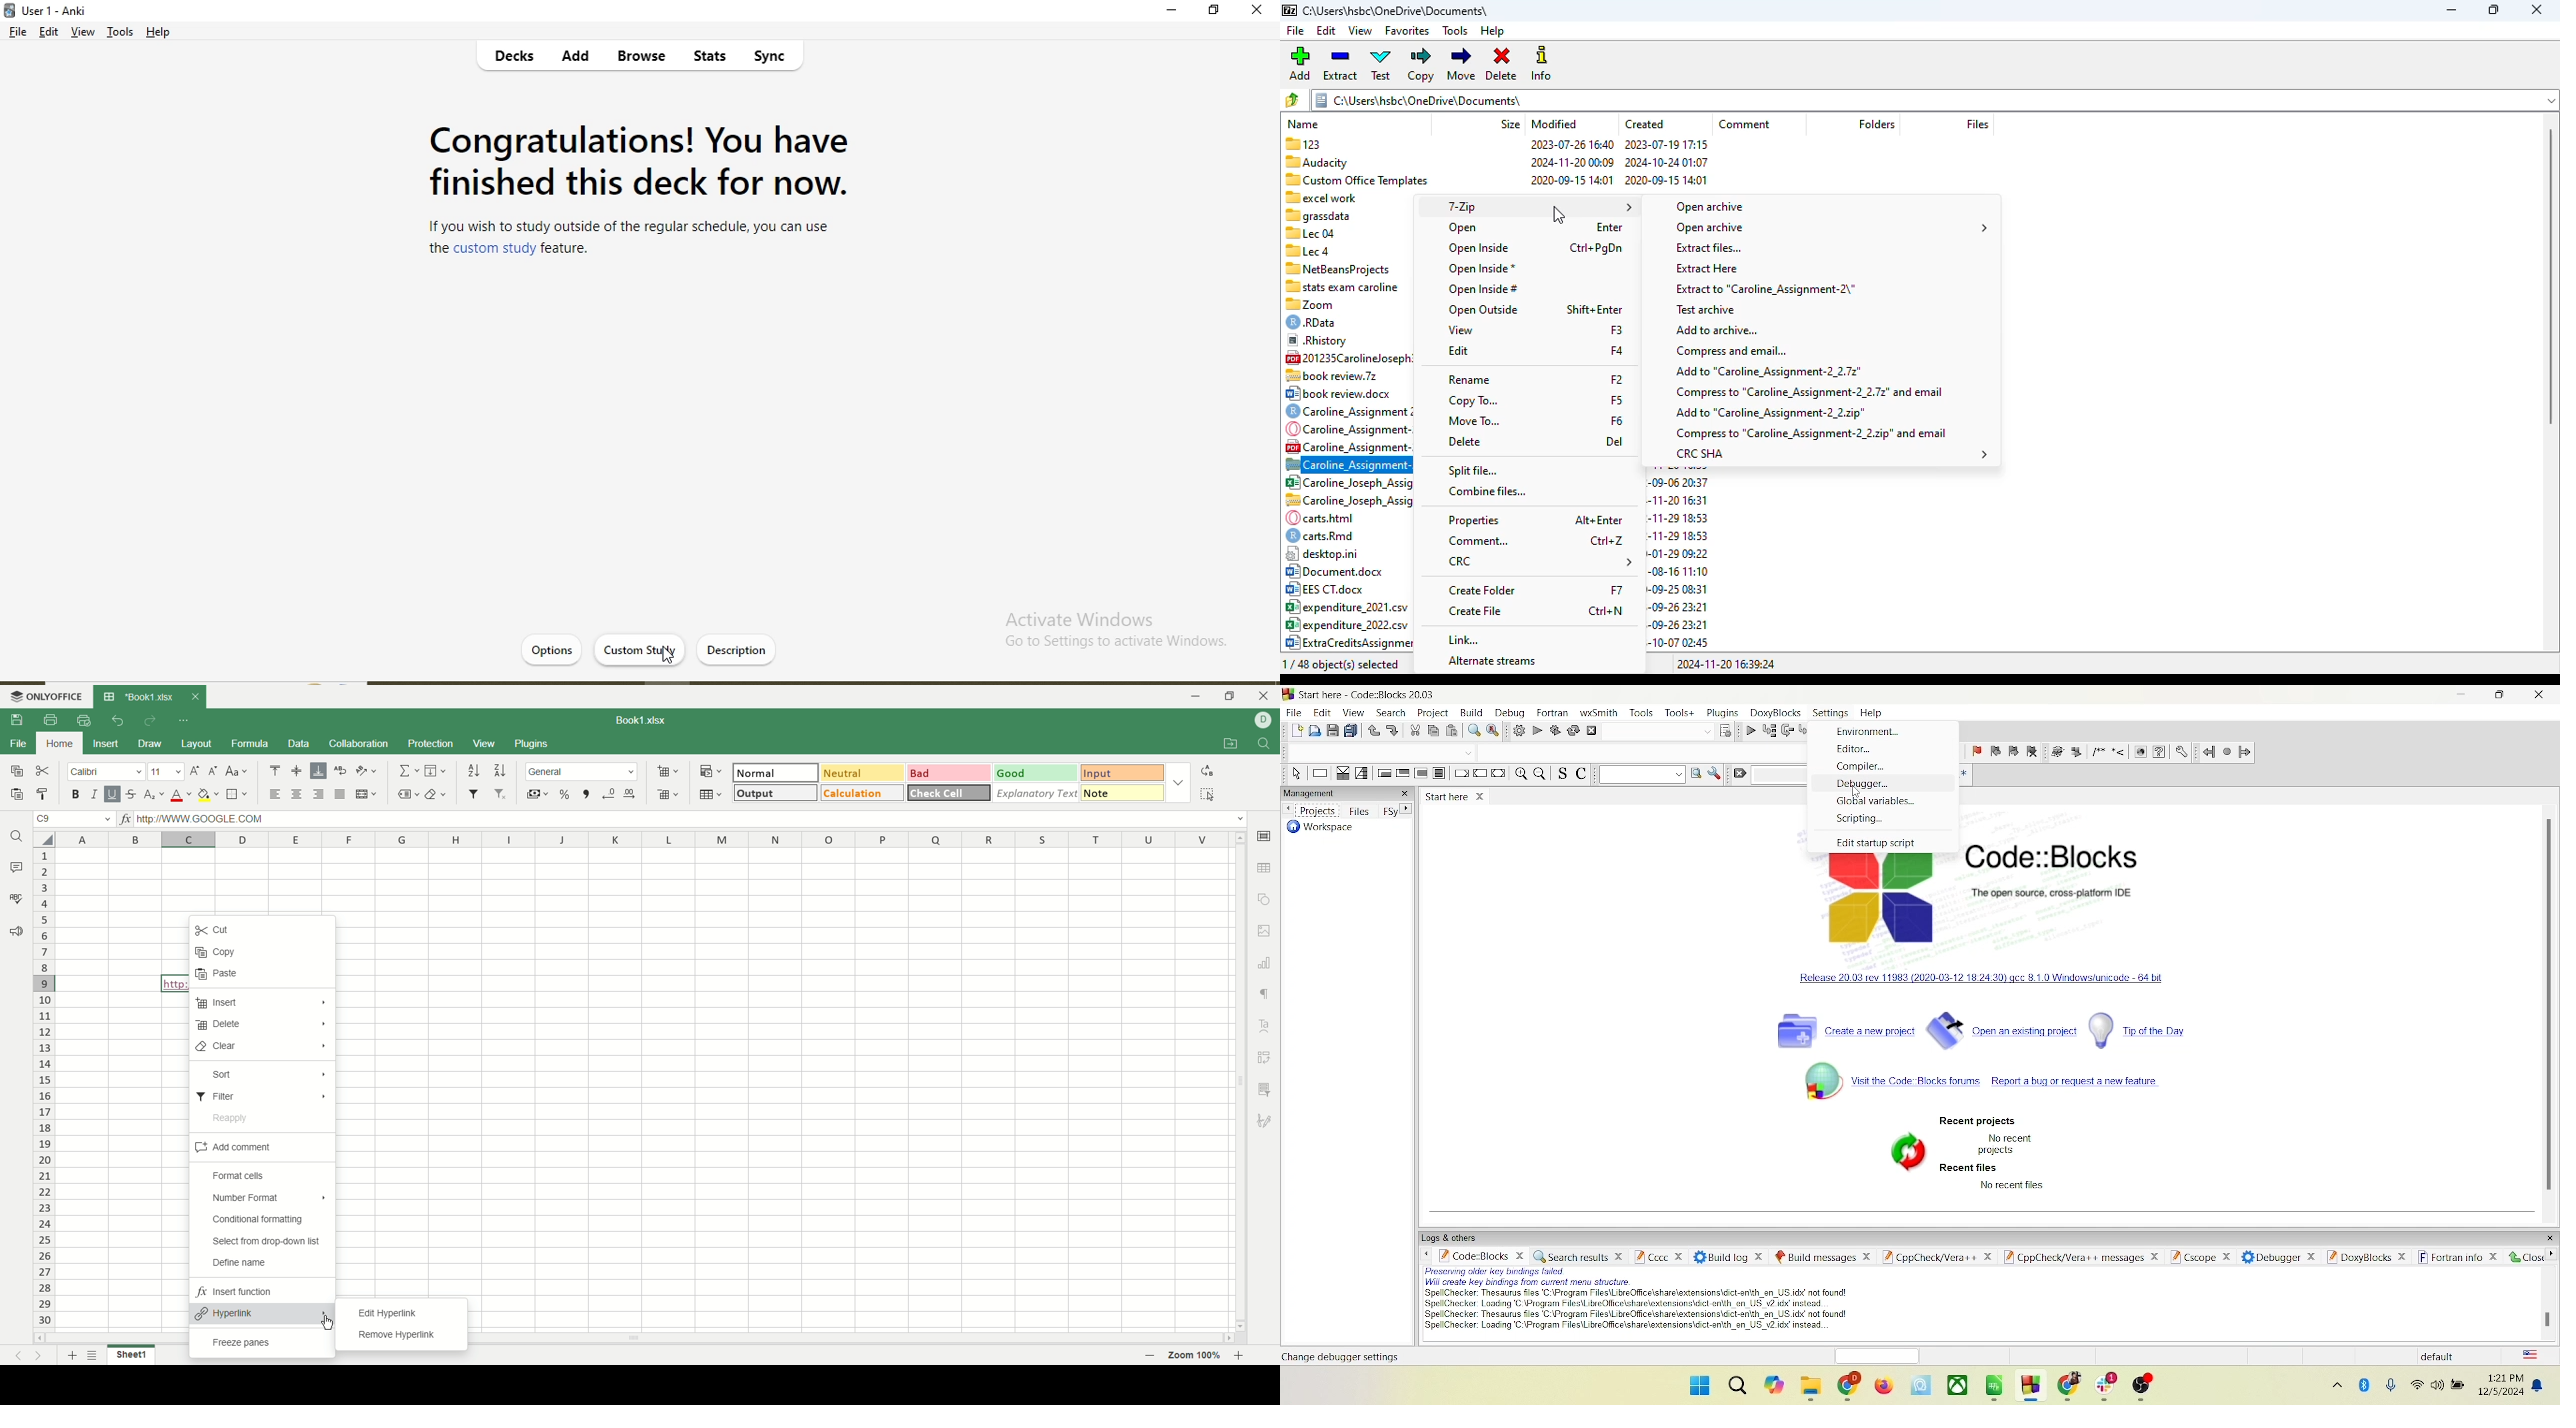  Describe the element at coordinates (215, 931) in the screenshot. I see `cut` at that location.